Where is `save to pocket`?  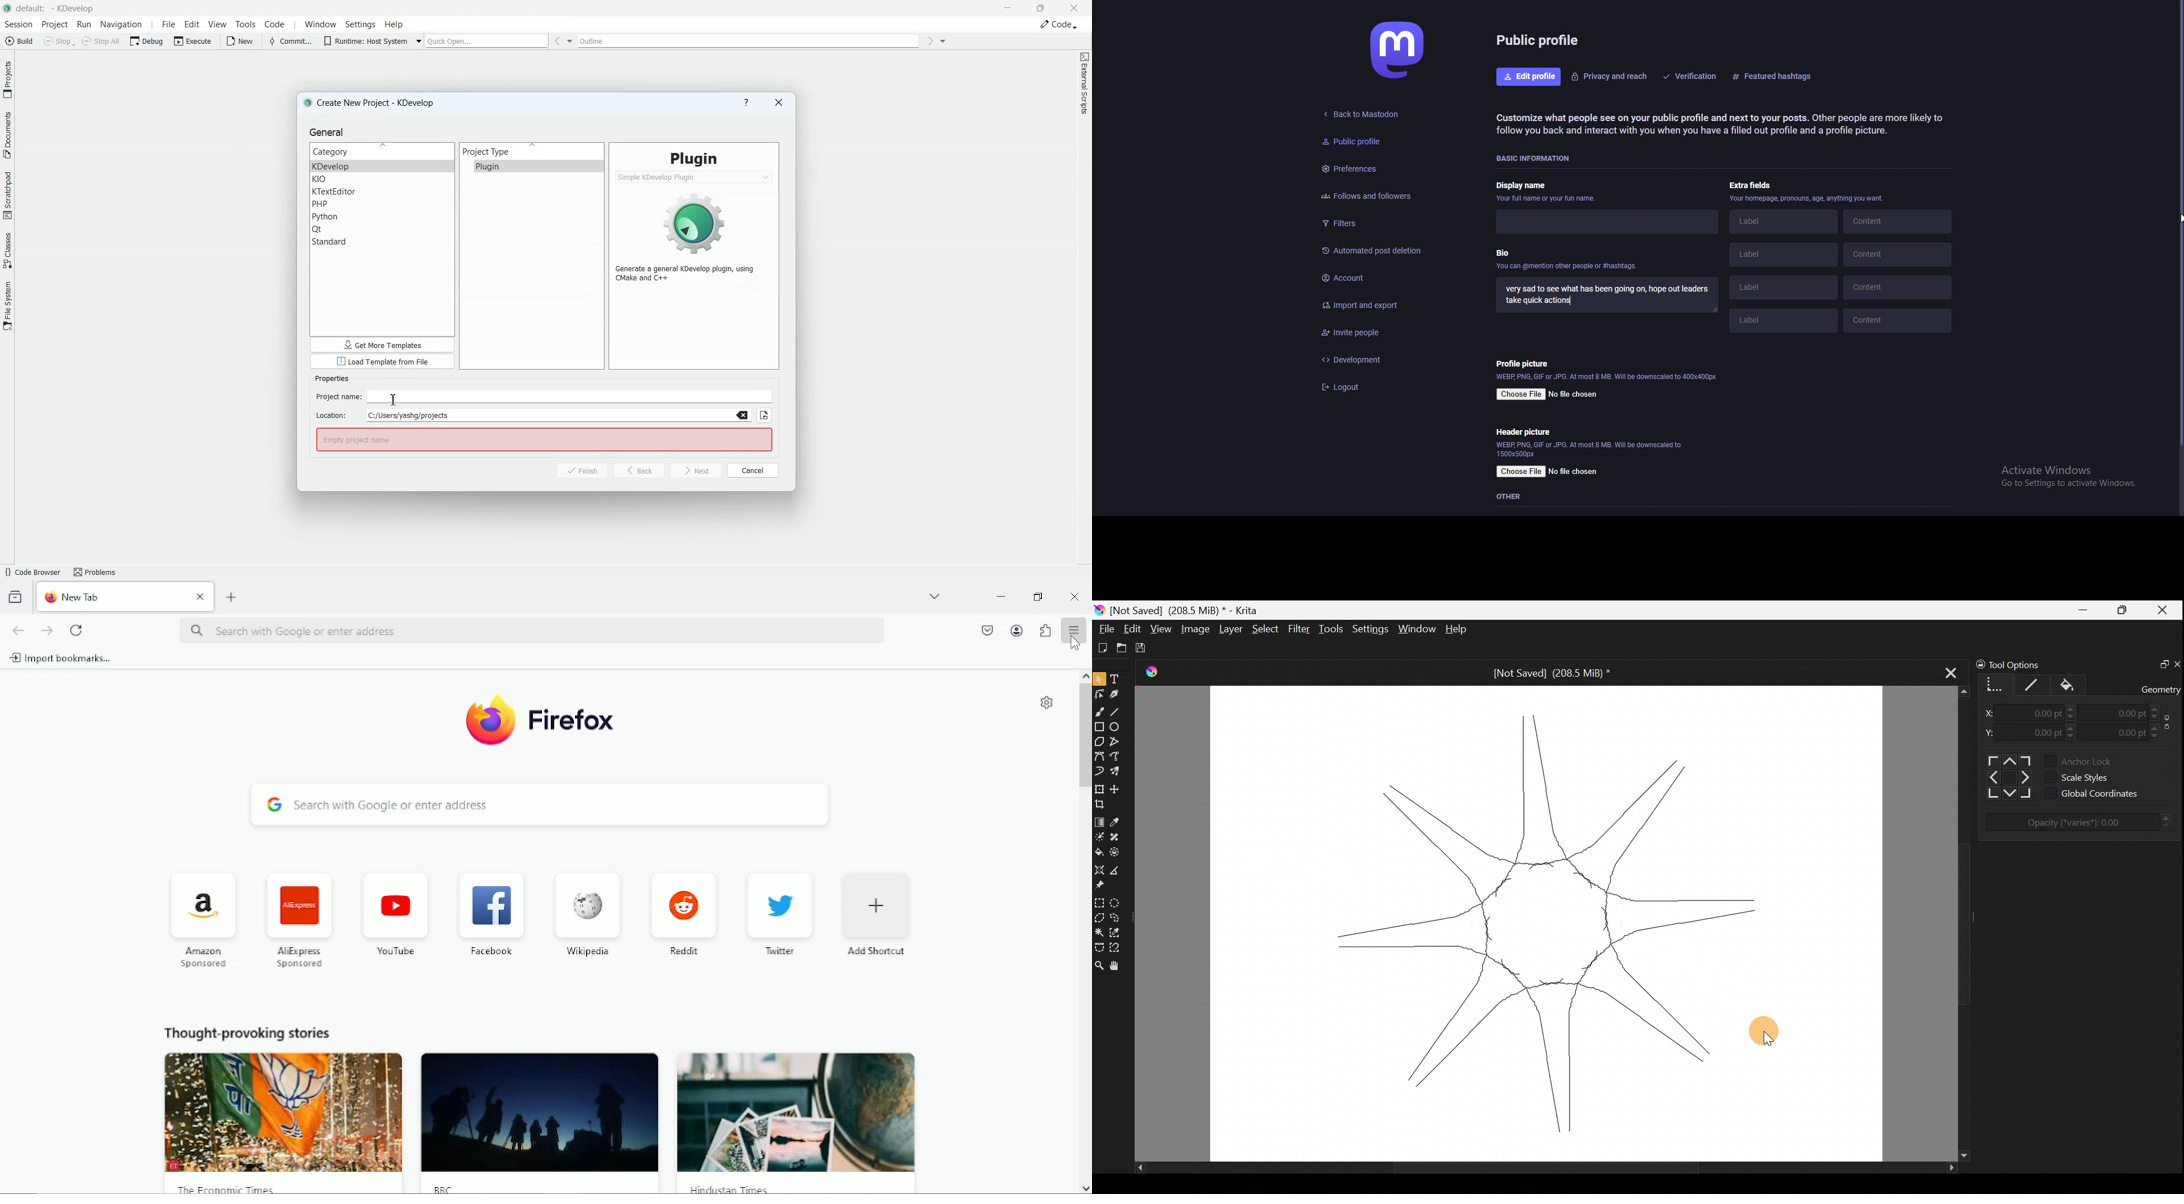 save to pocket is located at coordinates (986, 631).